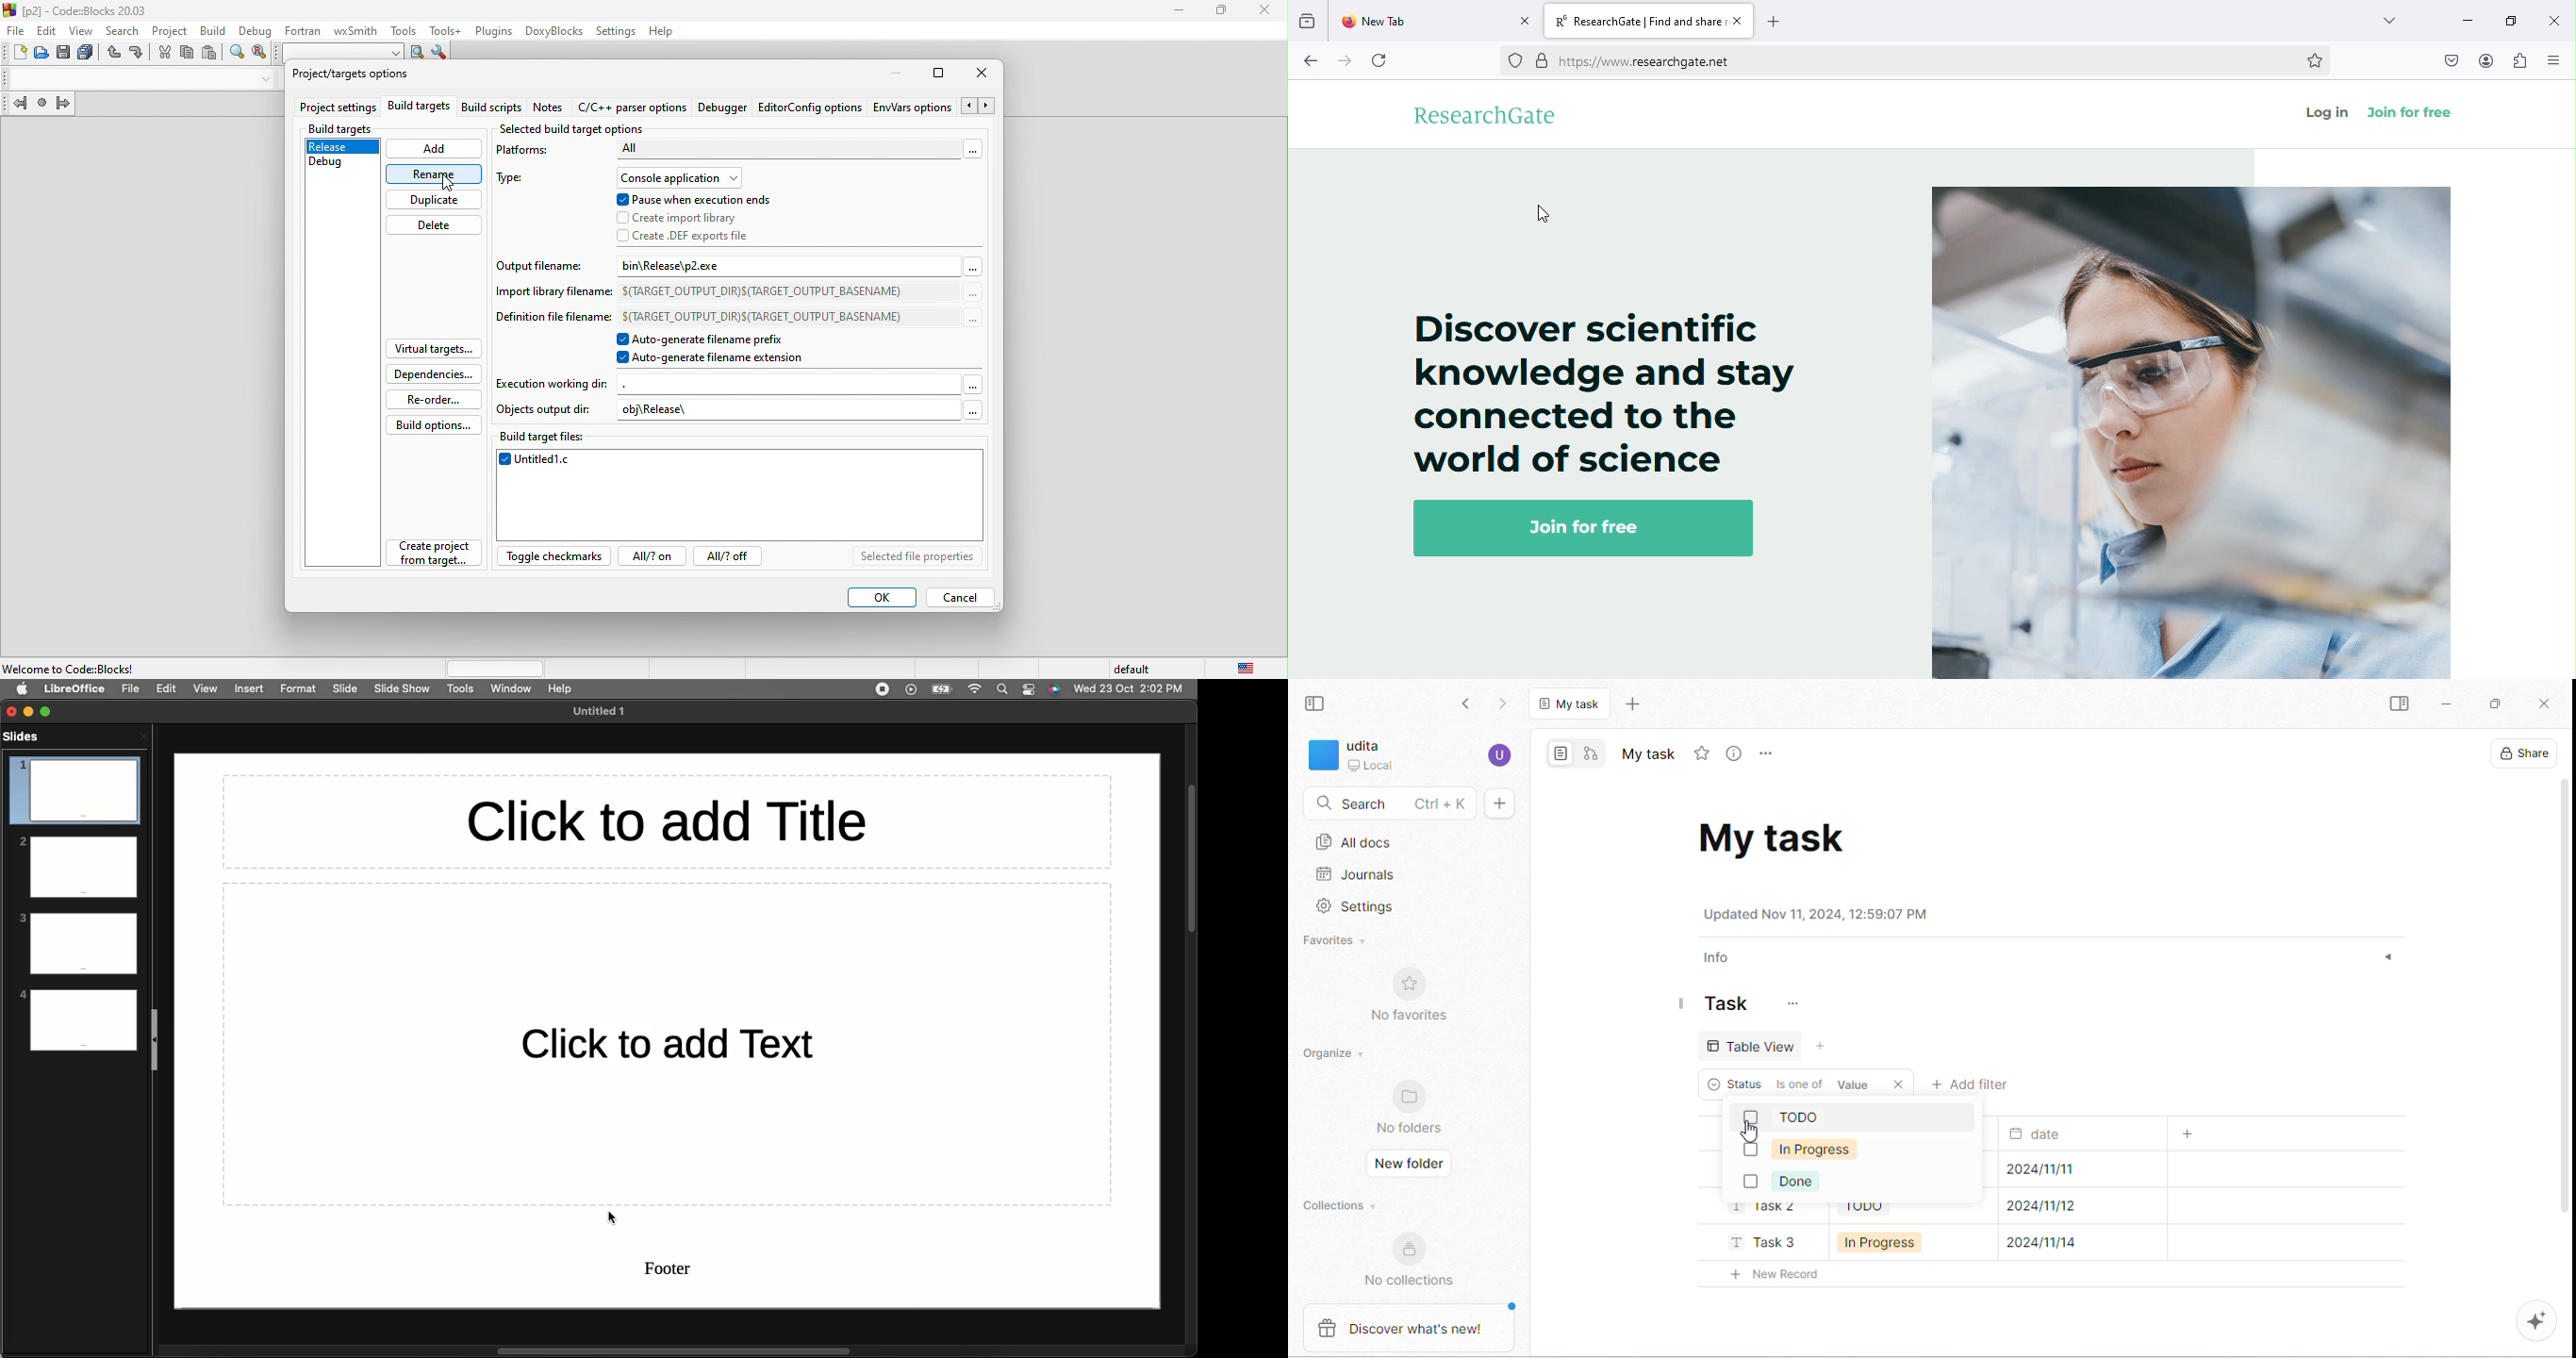 The image size is (2576, 1372). I want to click on project, so click(169, 29).